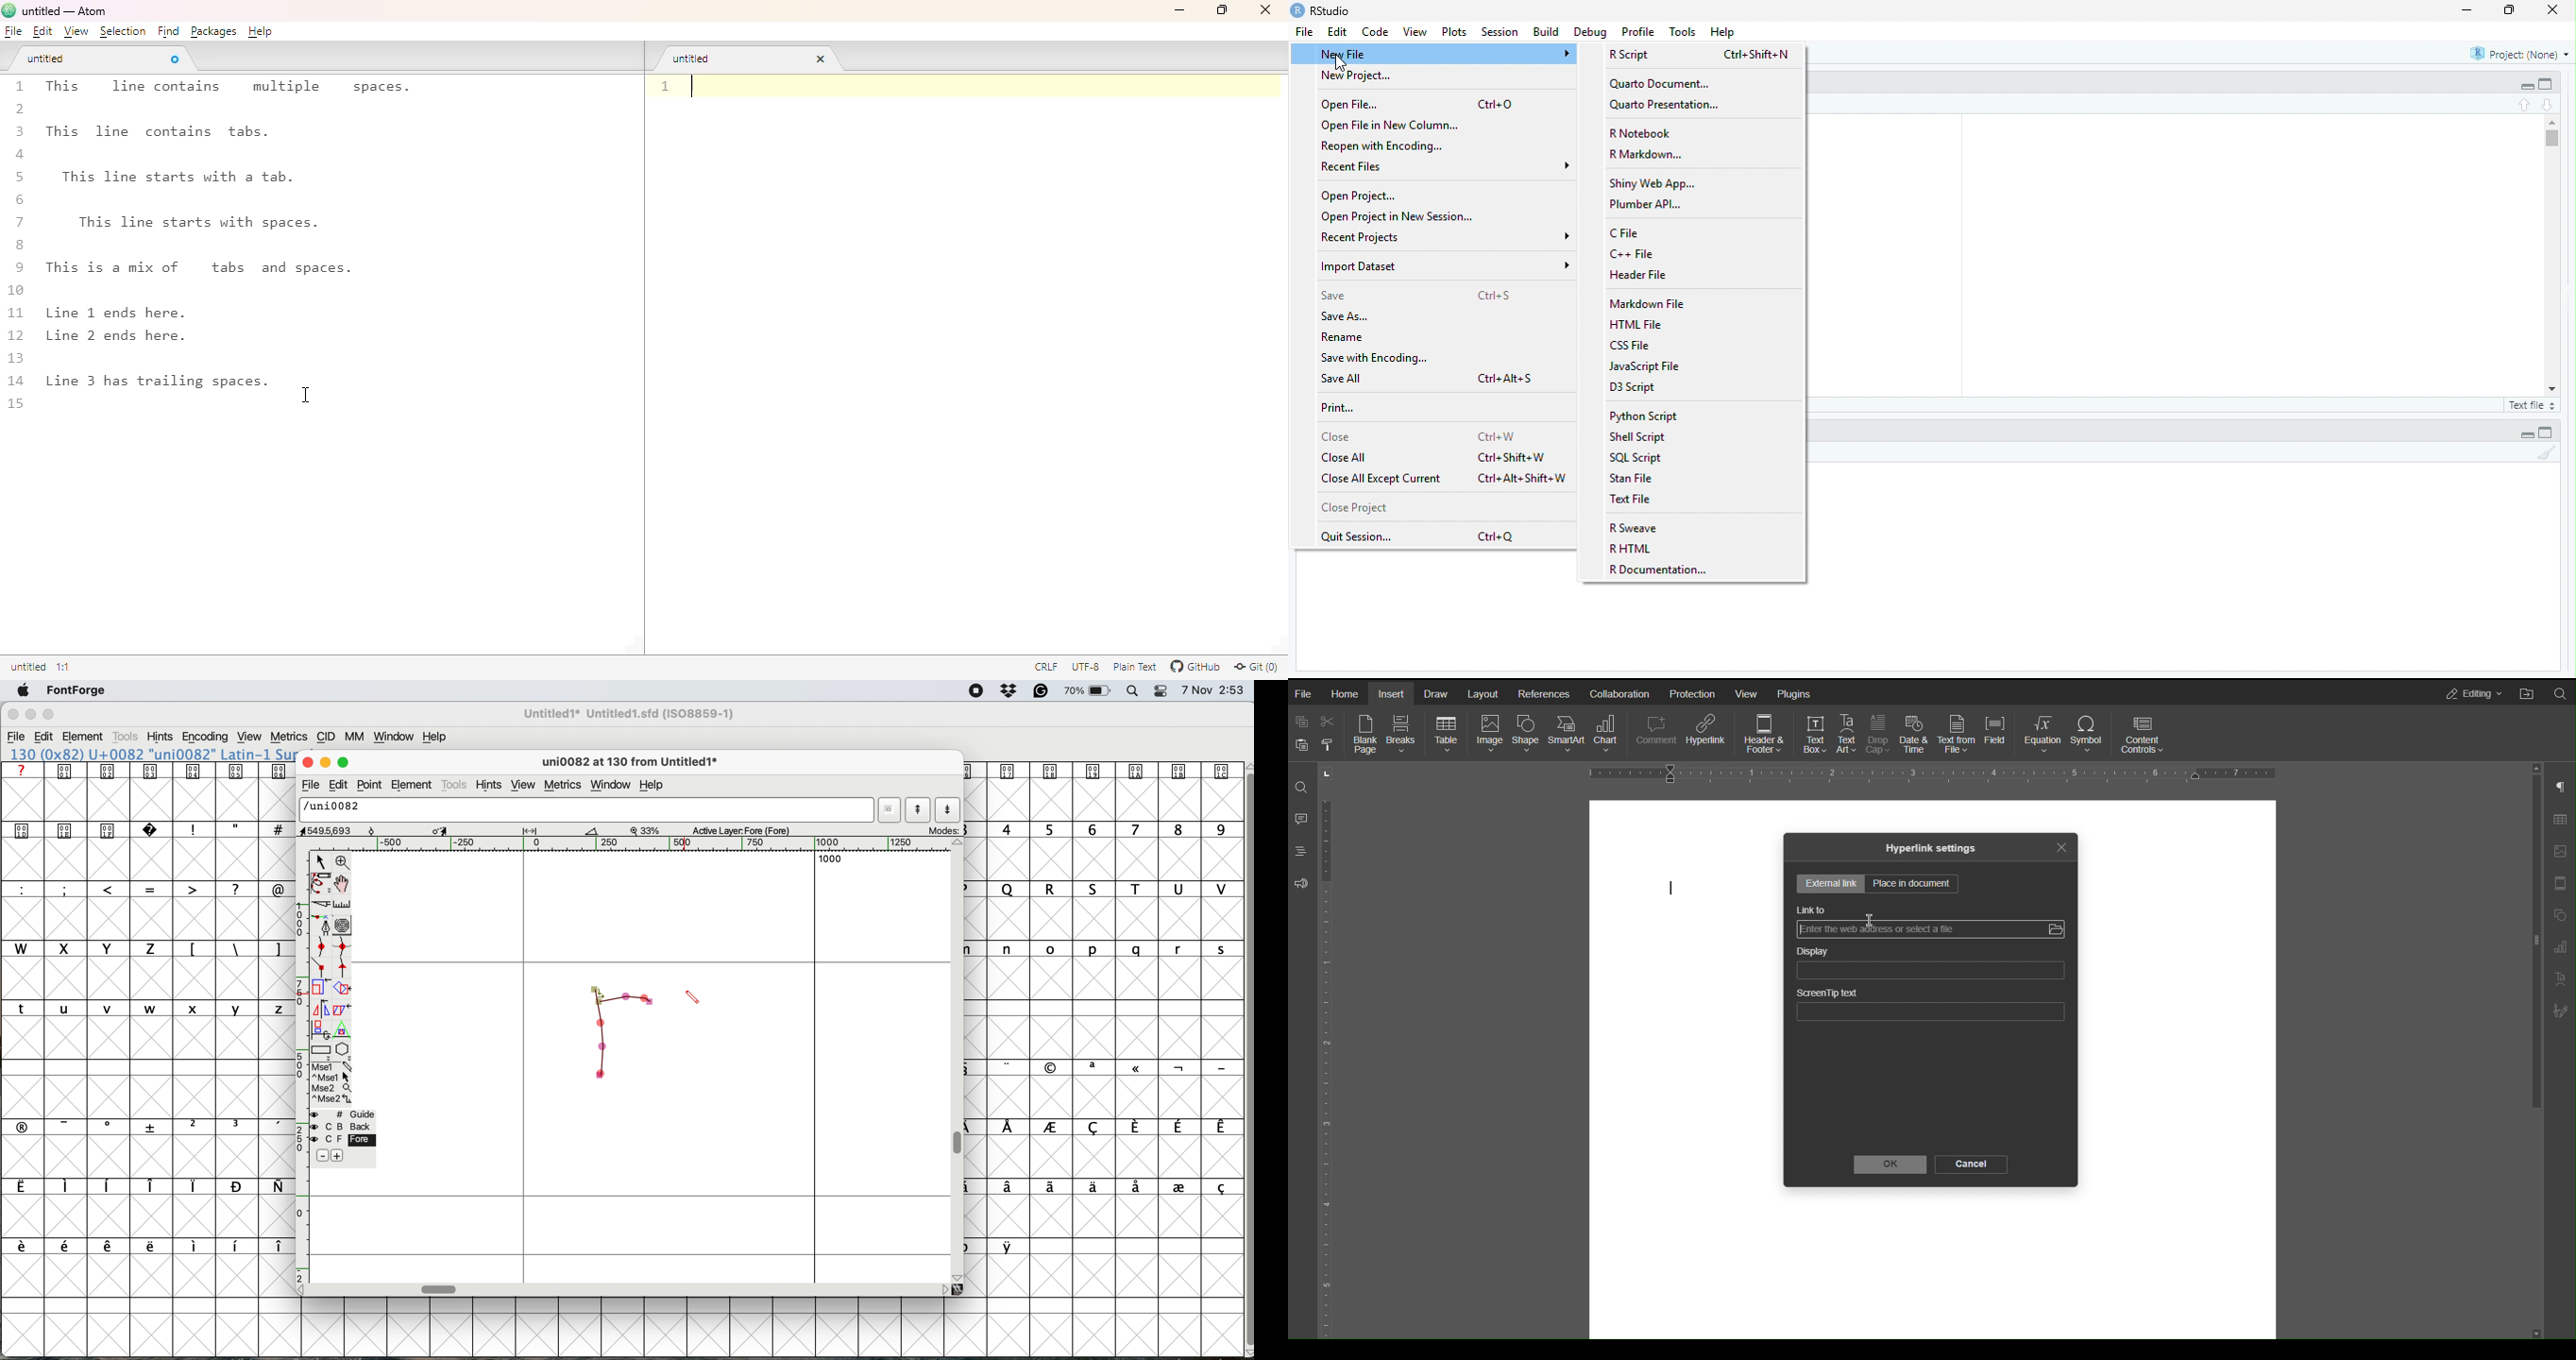 The width and height of the screenshot is (2576, 1372). I want to click on control center, so click(1165, 690).